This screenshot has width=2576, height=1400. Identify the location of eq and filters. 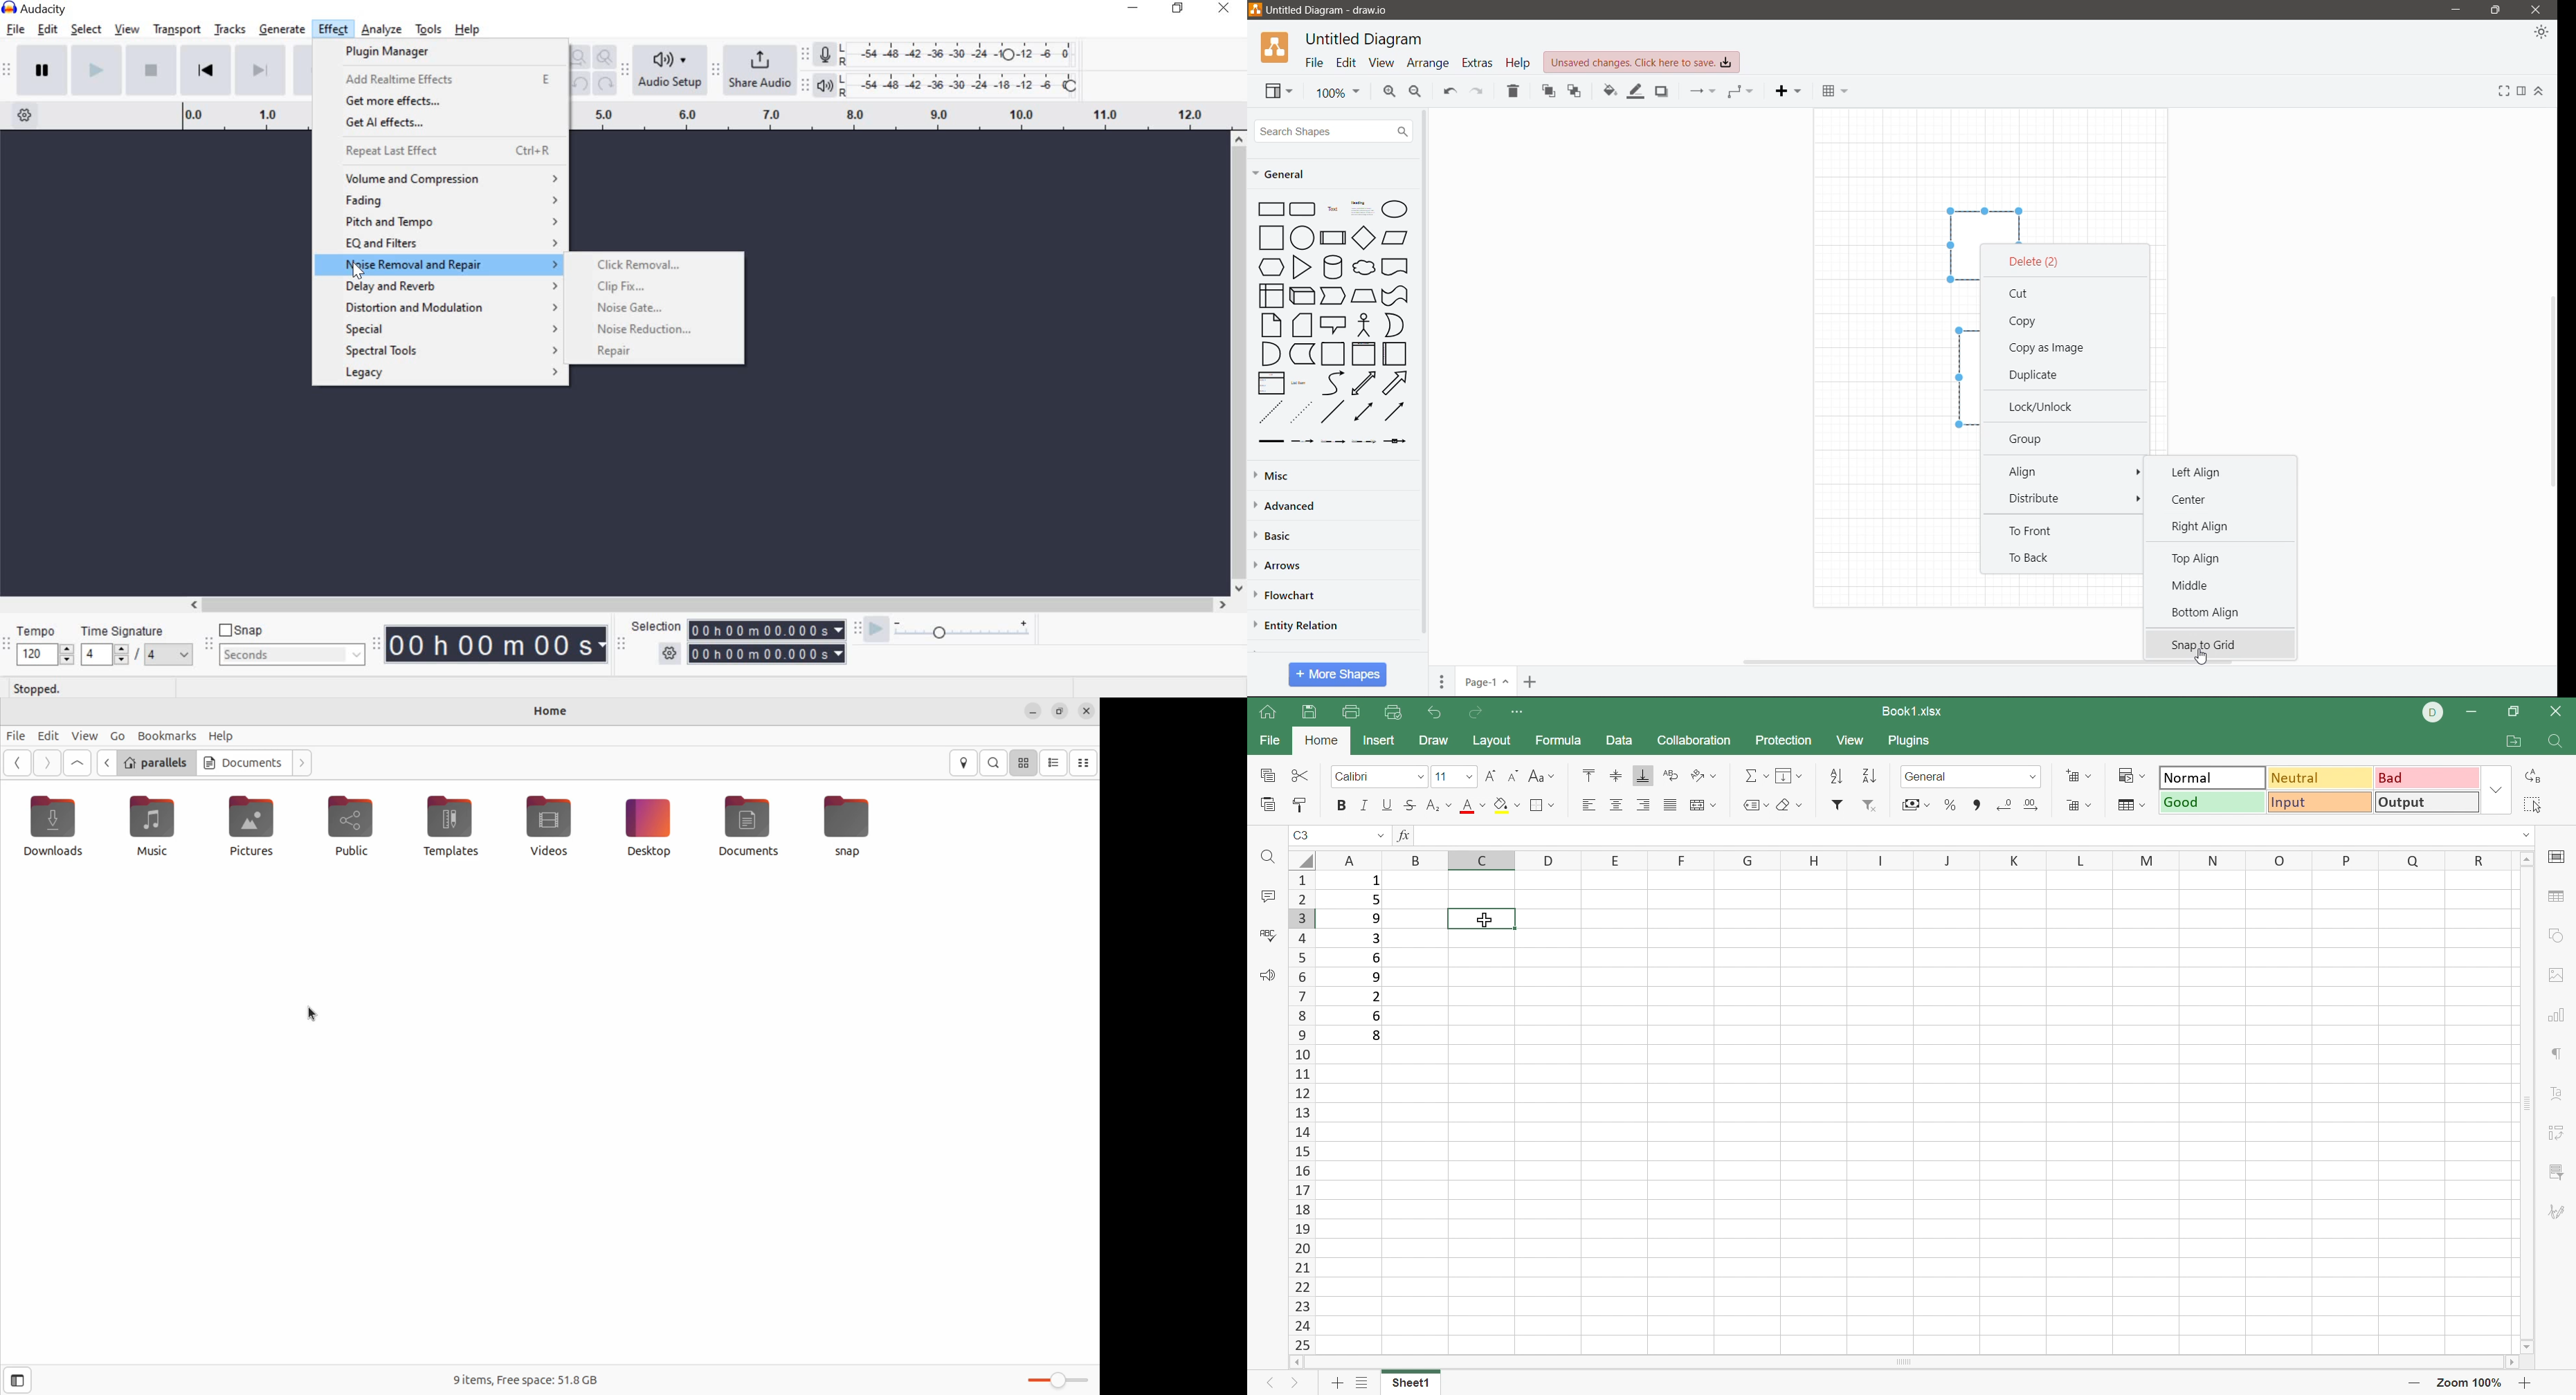
(450, 244).